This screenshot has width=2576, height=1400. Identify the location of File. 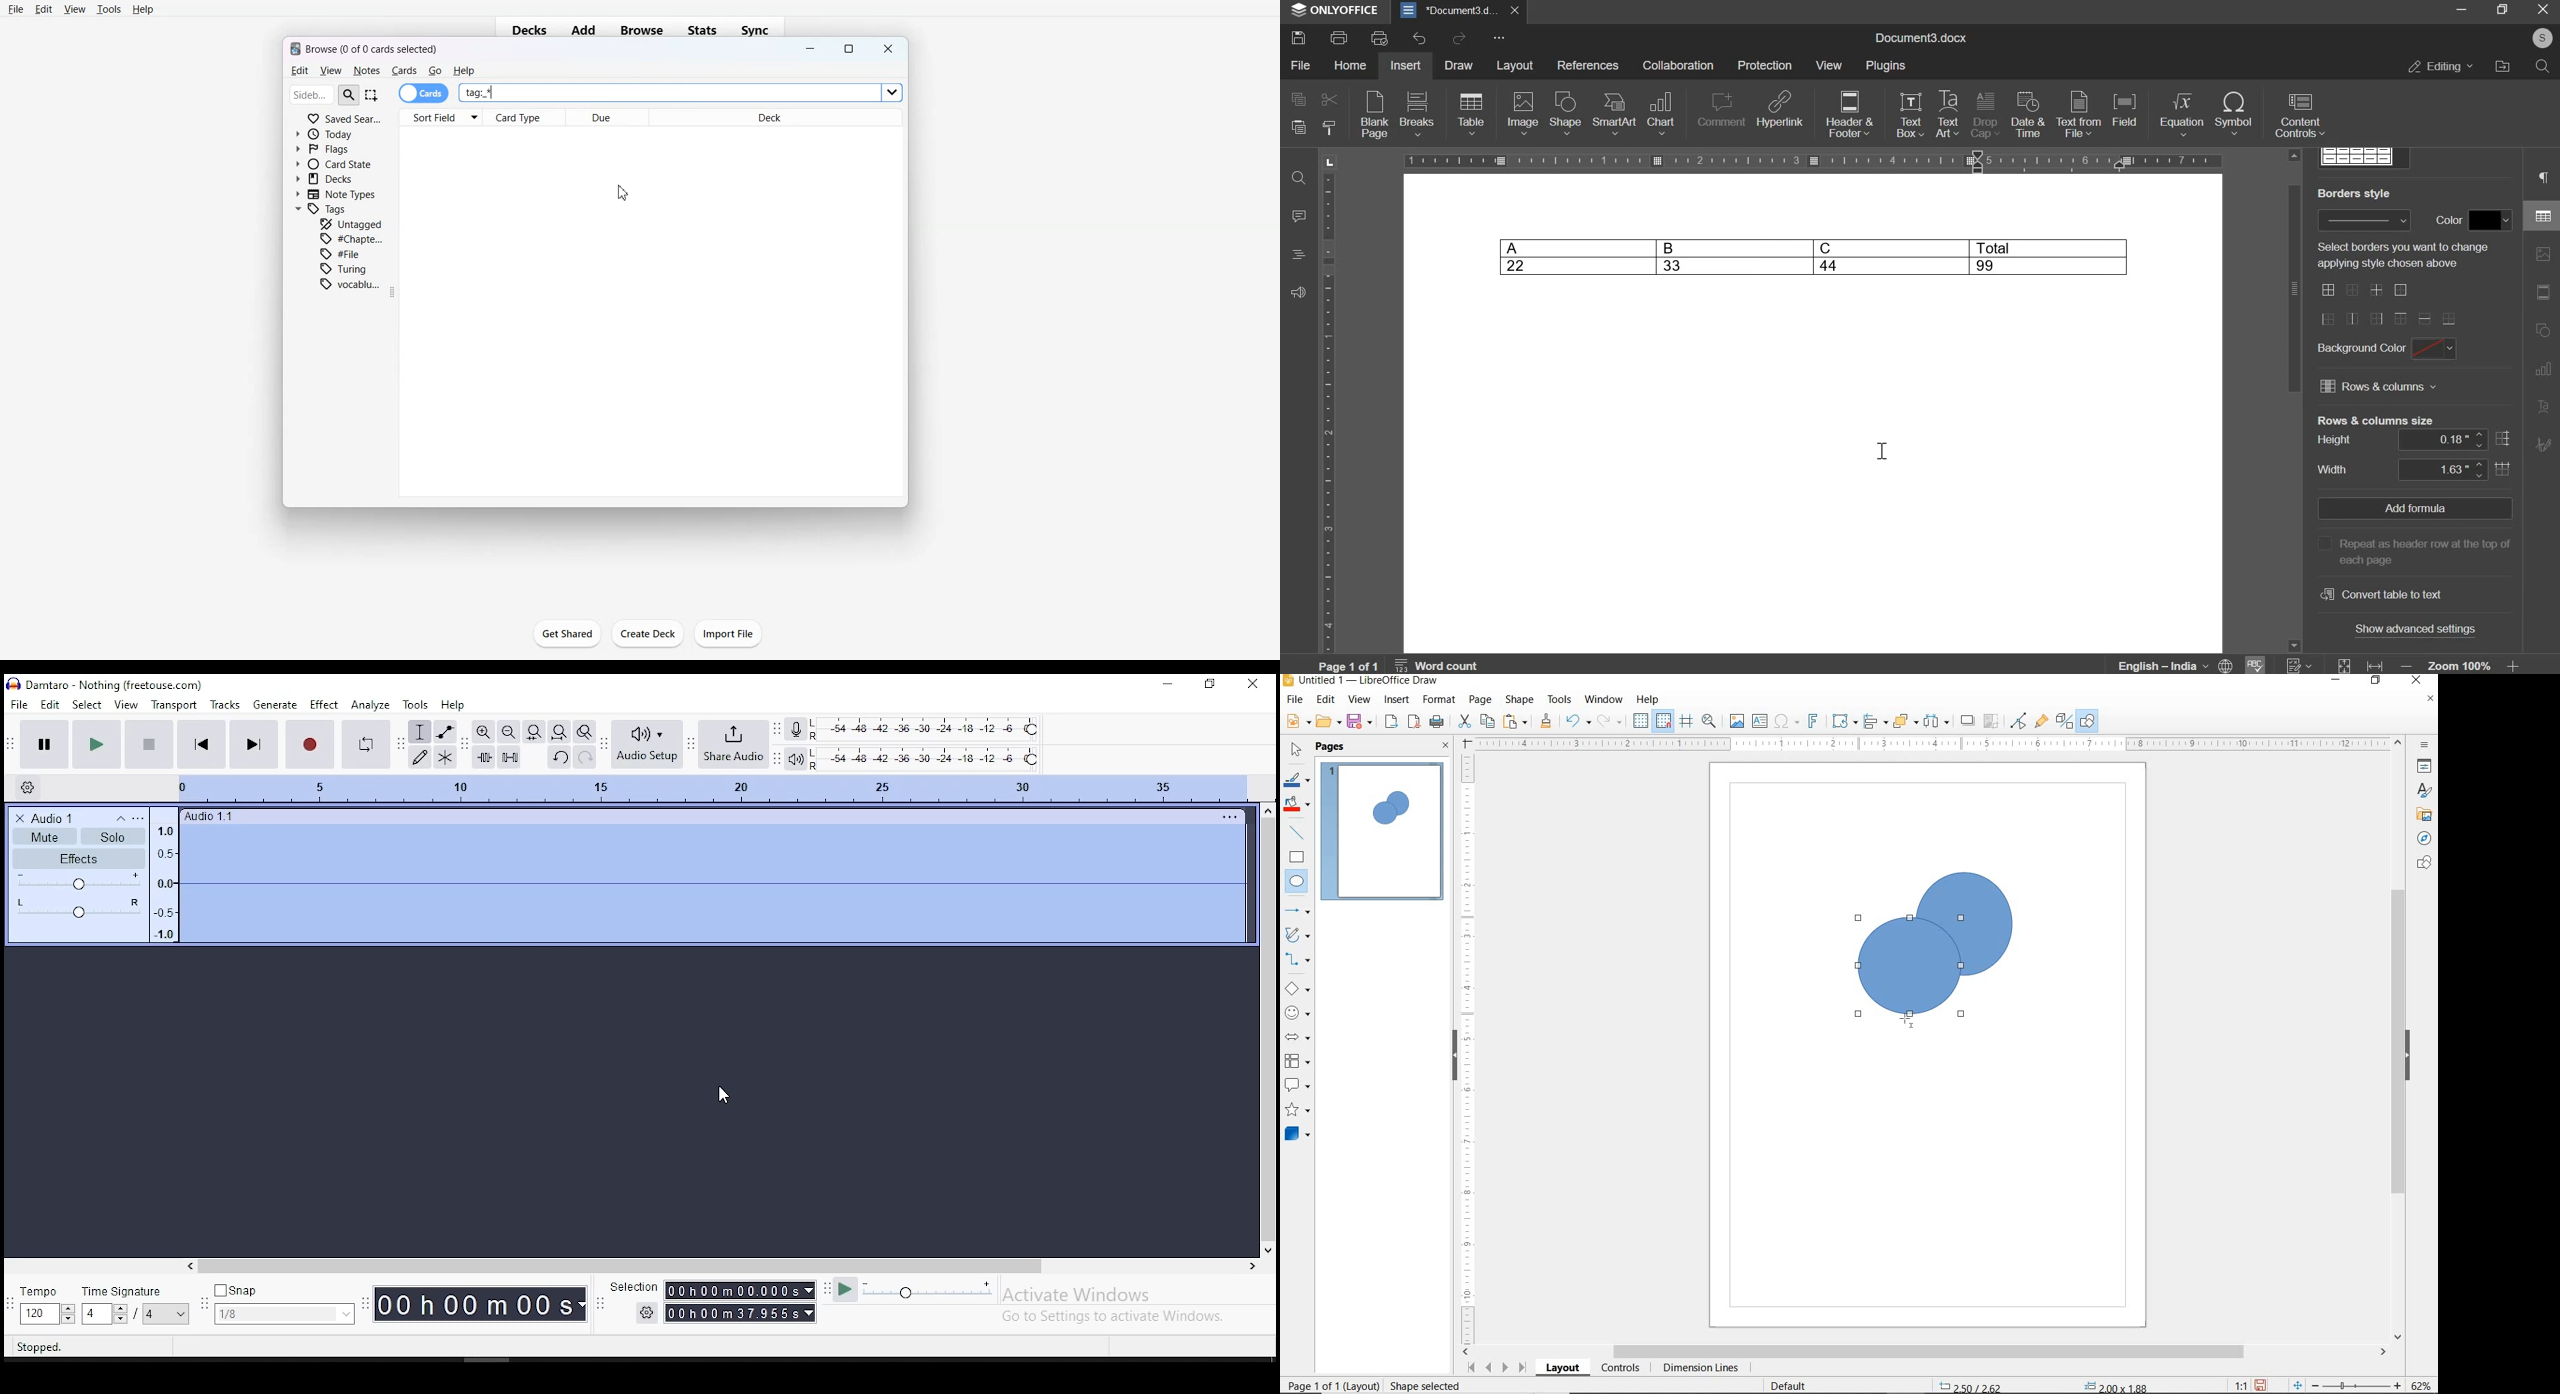
(16, 9).